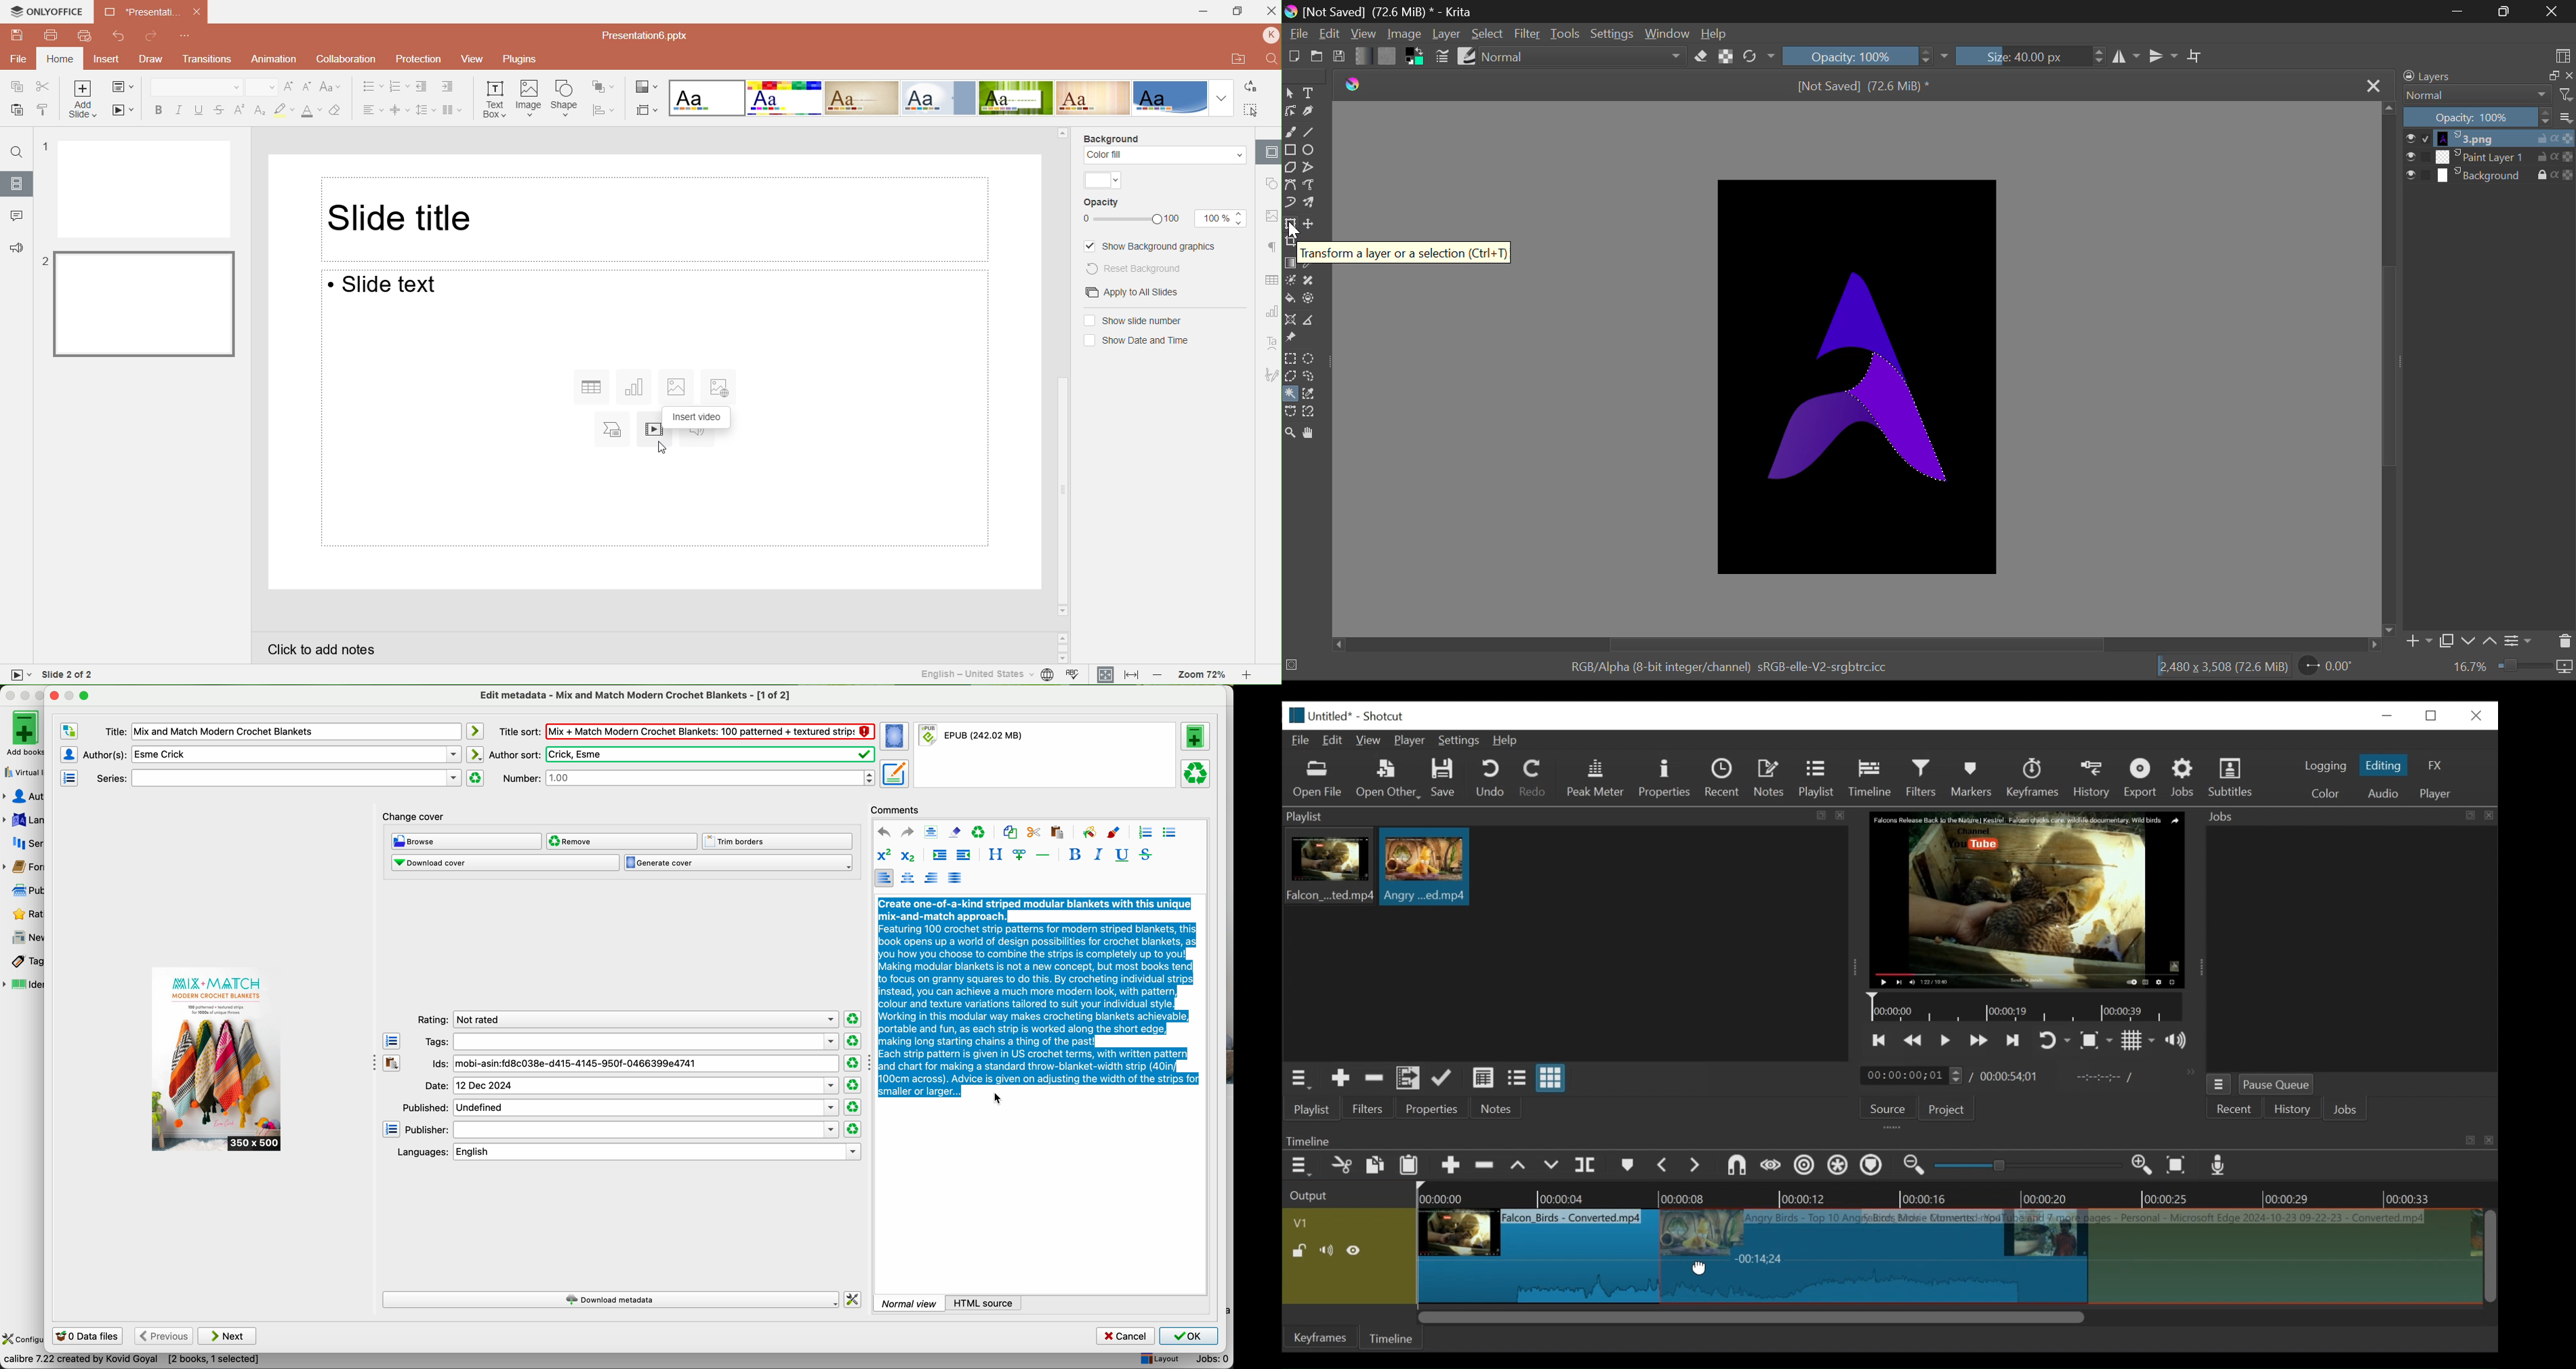  I want to click on Underline, so click(200, 107).